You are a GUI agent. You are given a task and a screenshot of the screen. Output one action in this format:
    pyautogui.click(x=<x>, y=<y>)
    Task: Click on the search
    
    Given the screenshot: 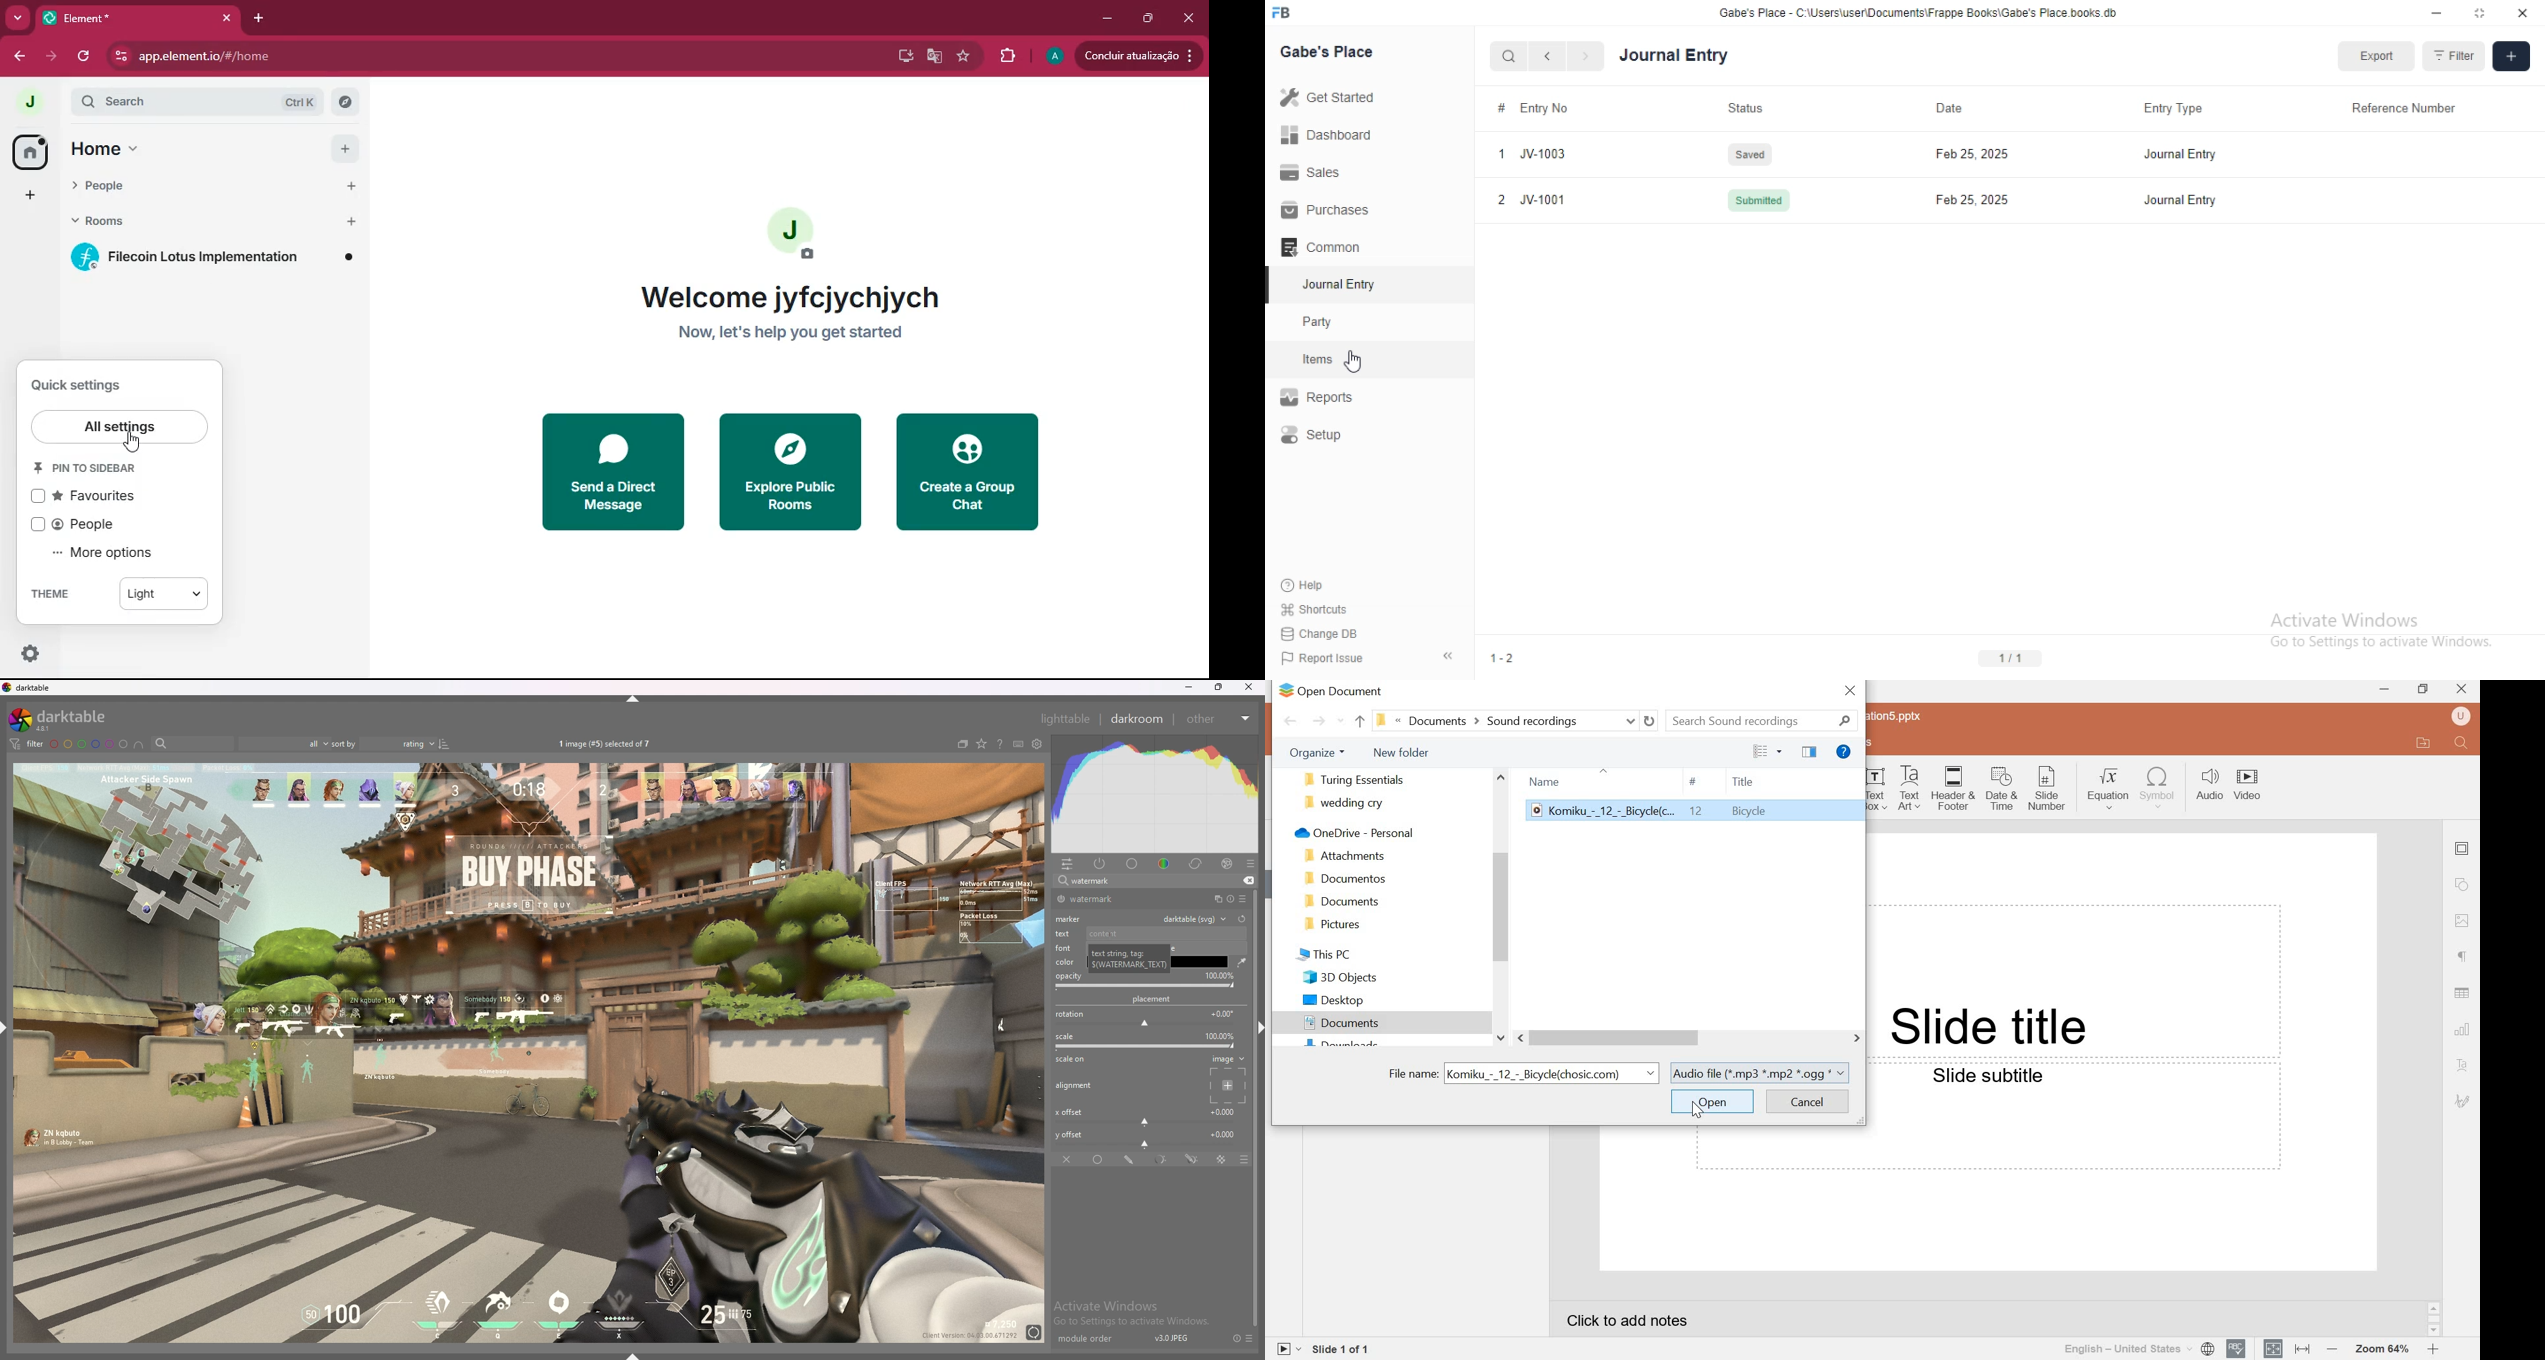 What is the action you would take?
    pyautogui.click(x=1509, y=58)
    